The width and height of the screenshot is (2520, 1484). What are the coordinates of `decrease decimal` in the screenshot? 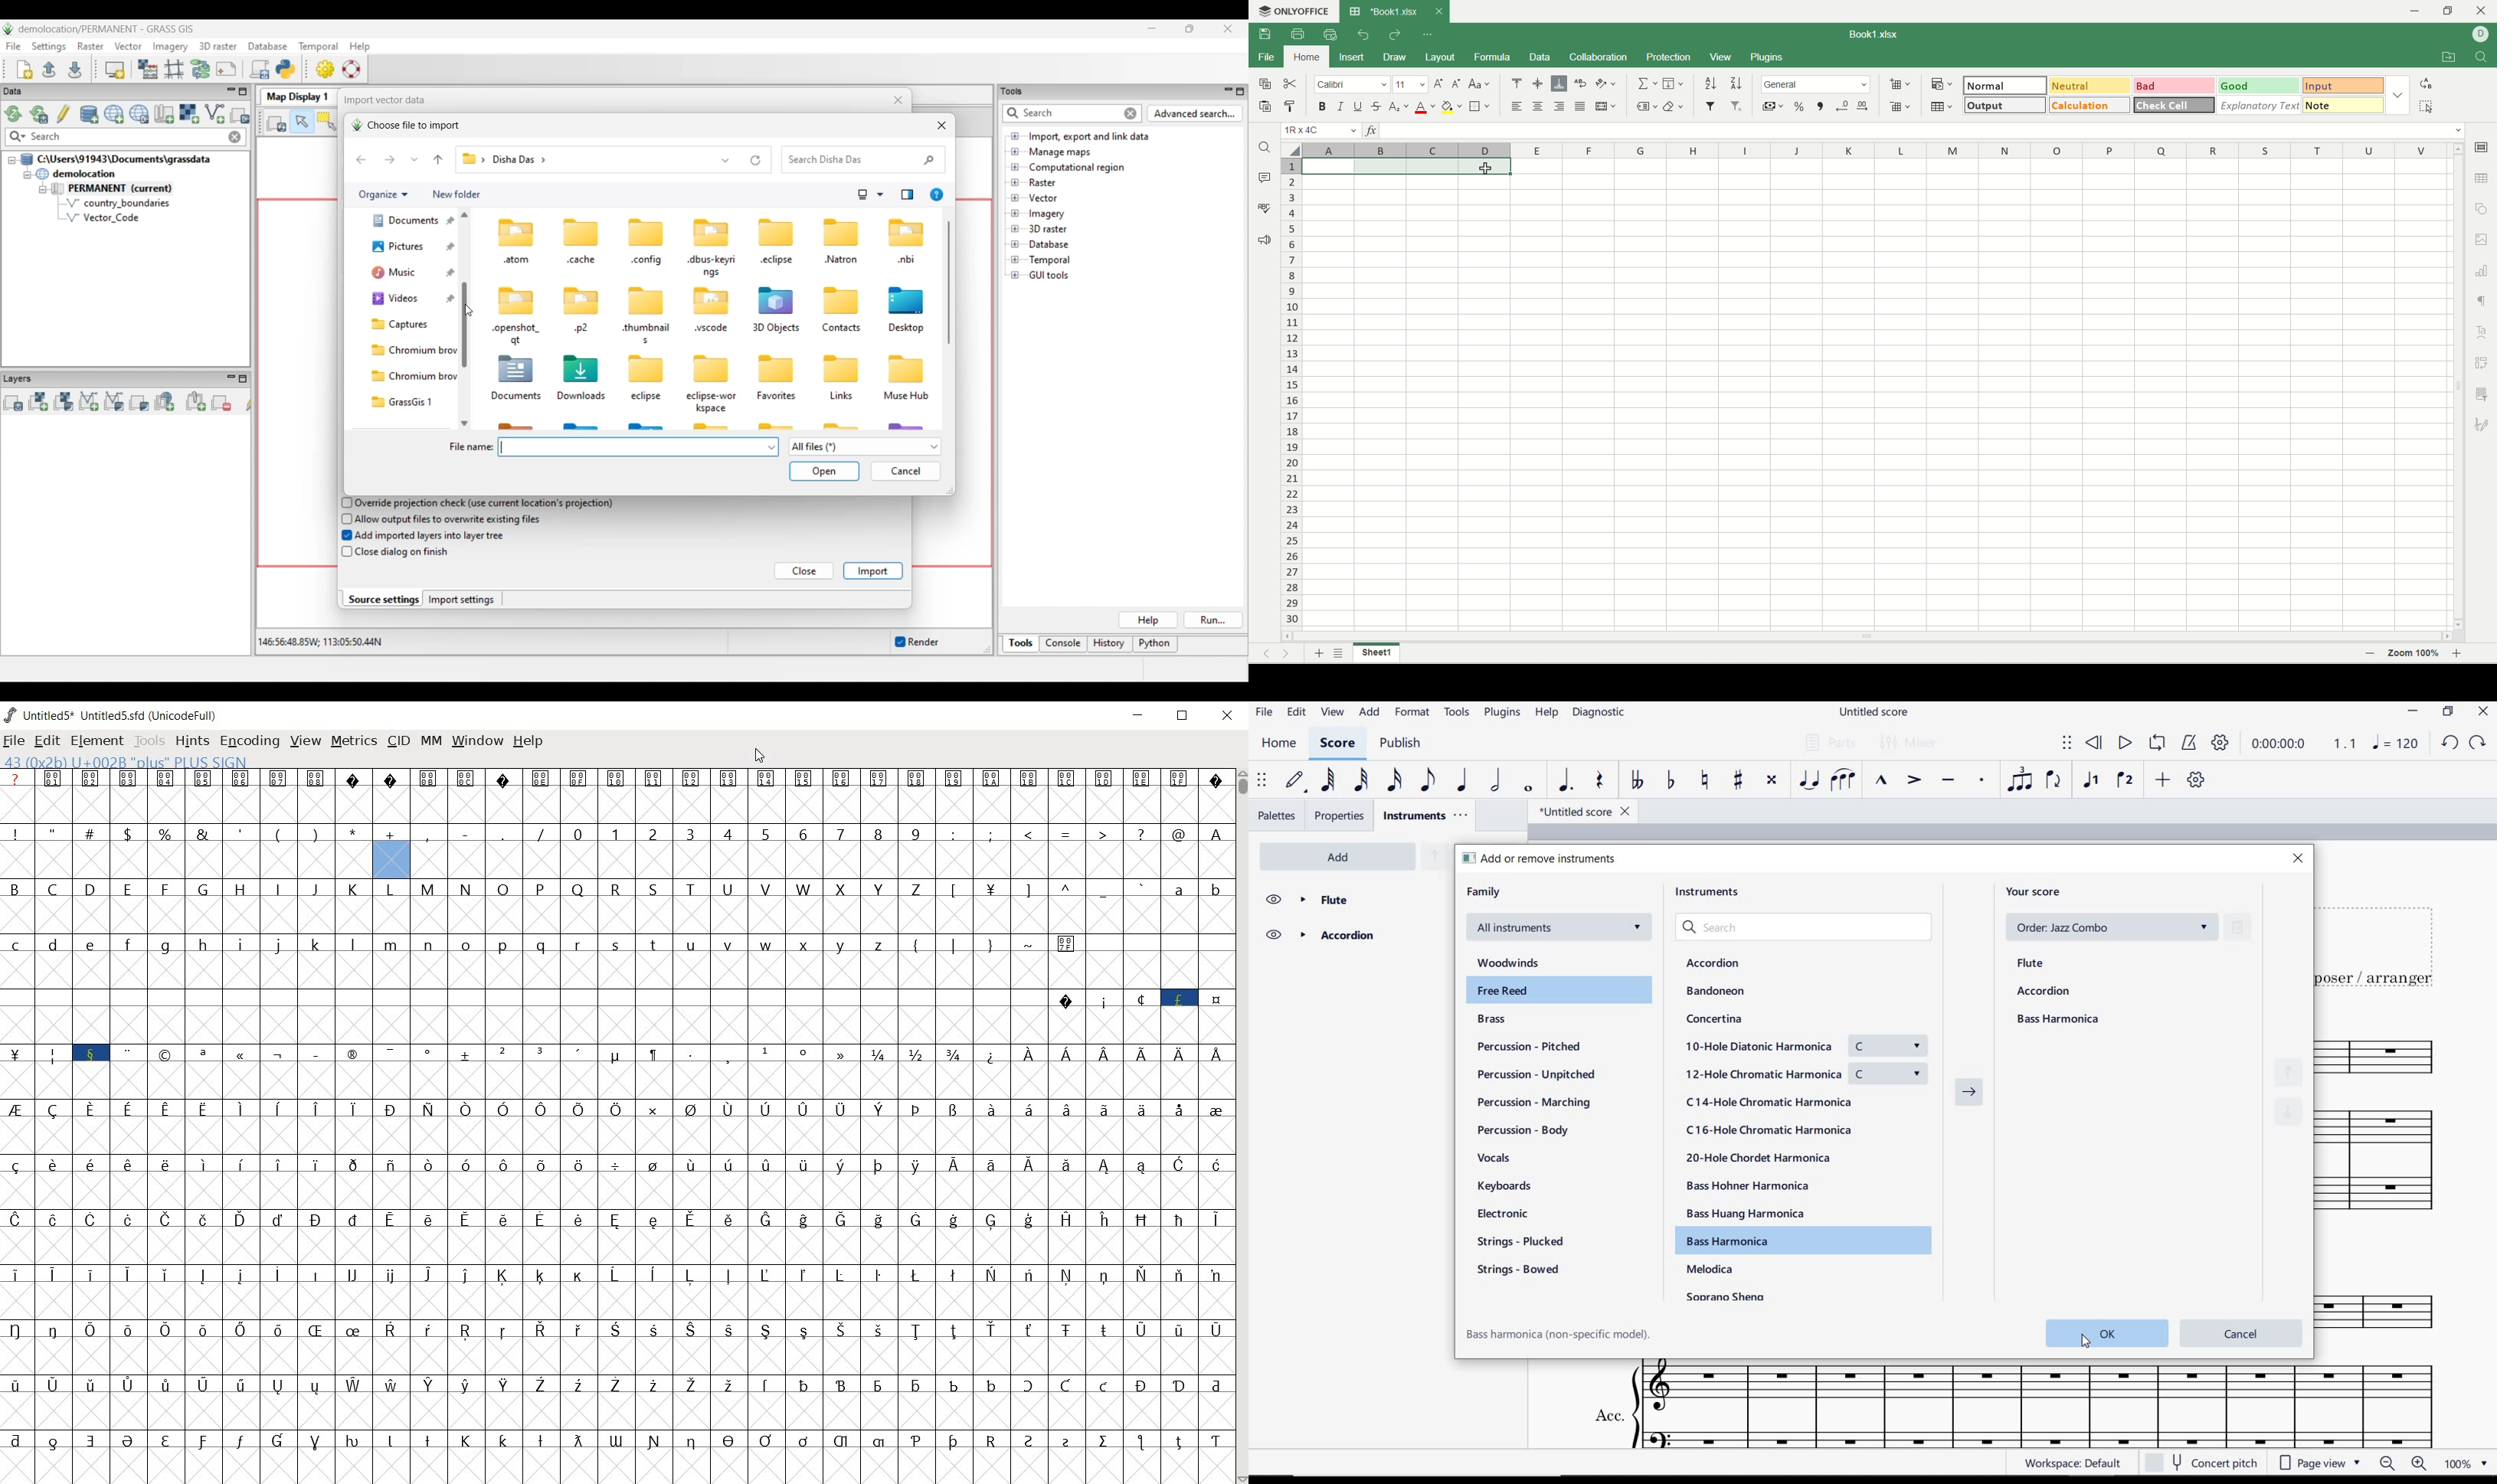 It's located at (1840, 105).